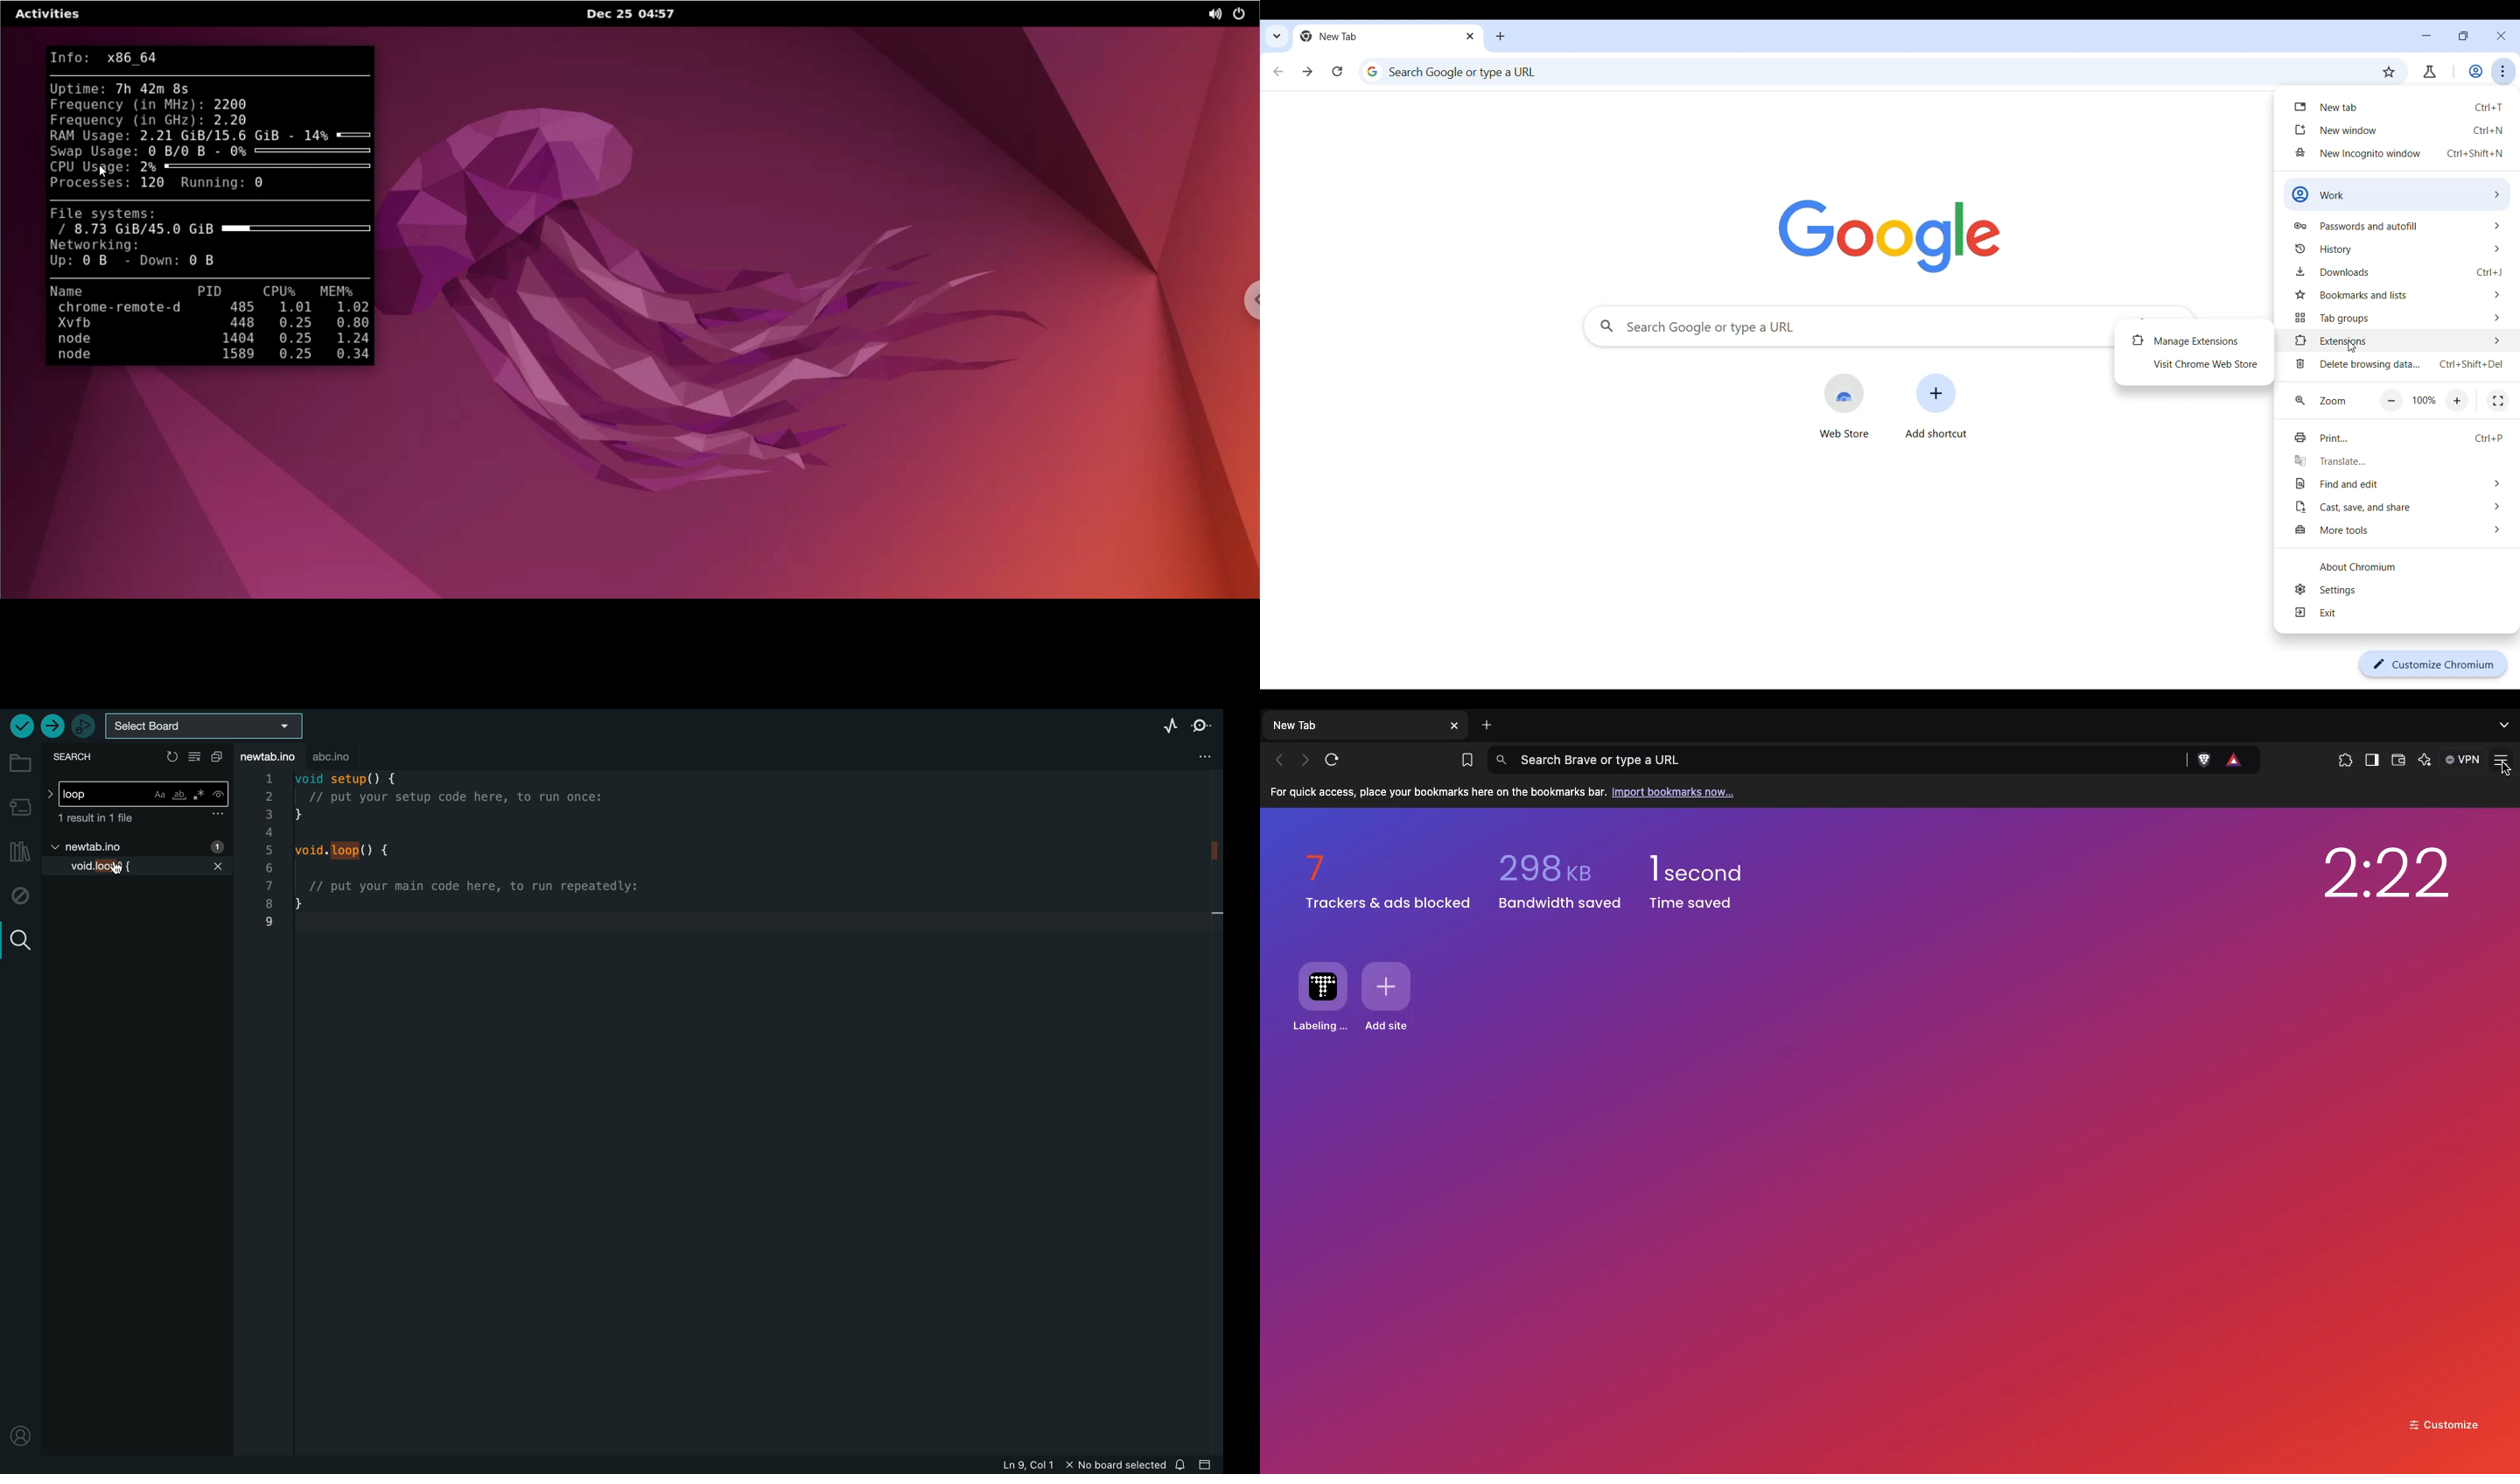 Image resolution: width=2520 pixels, height=1484 pixels. I want to click on debugger, so click(83, 726).